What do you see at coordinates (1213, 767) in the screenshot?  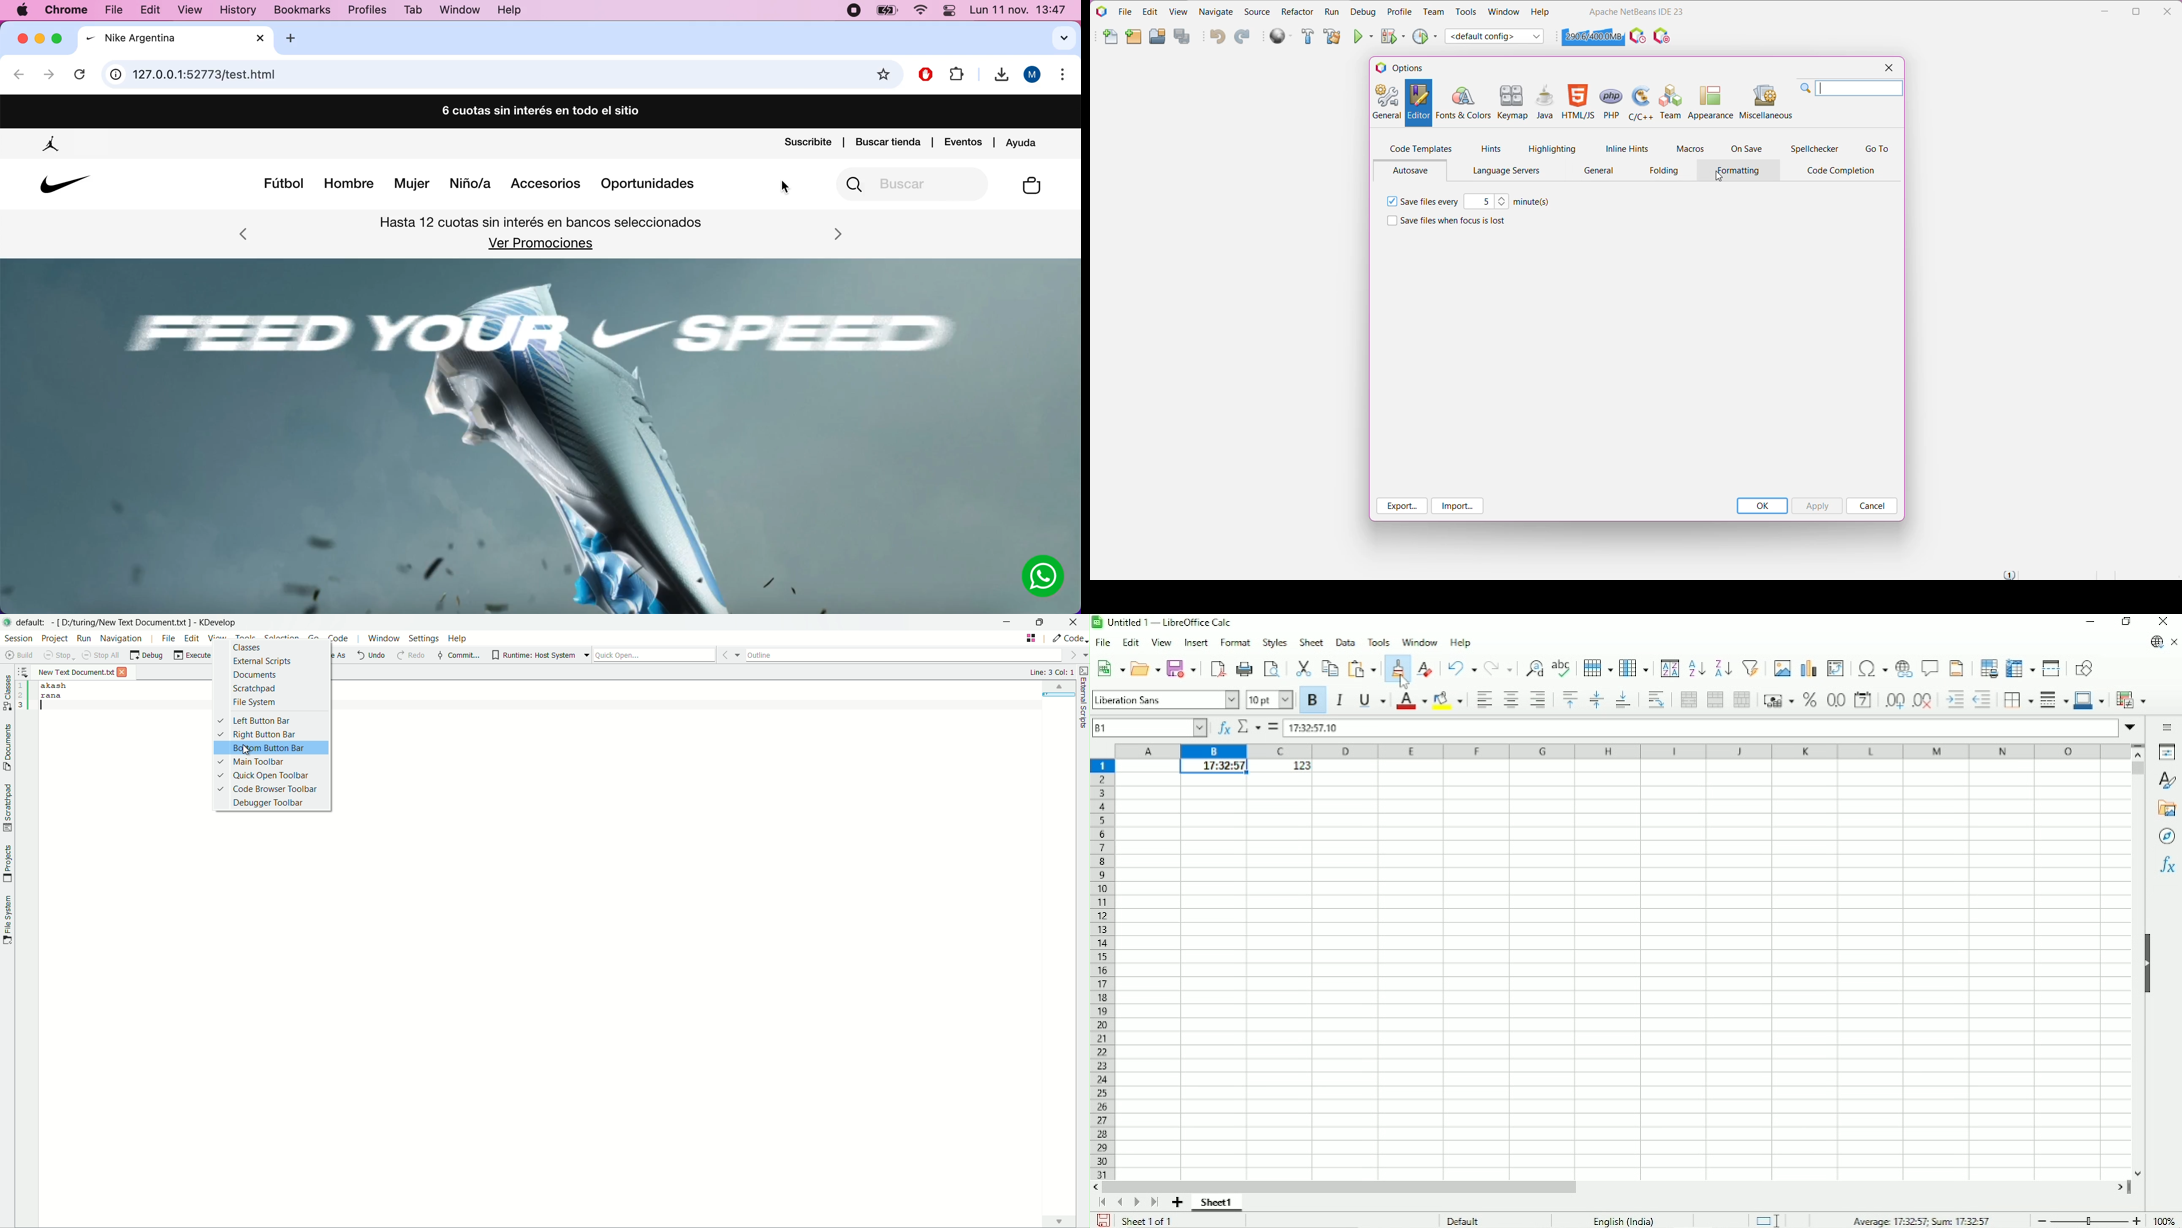 I see `17:32:57` at bounding box center [1213, 767].